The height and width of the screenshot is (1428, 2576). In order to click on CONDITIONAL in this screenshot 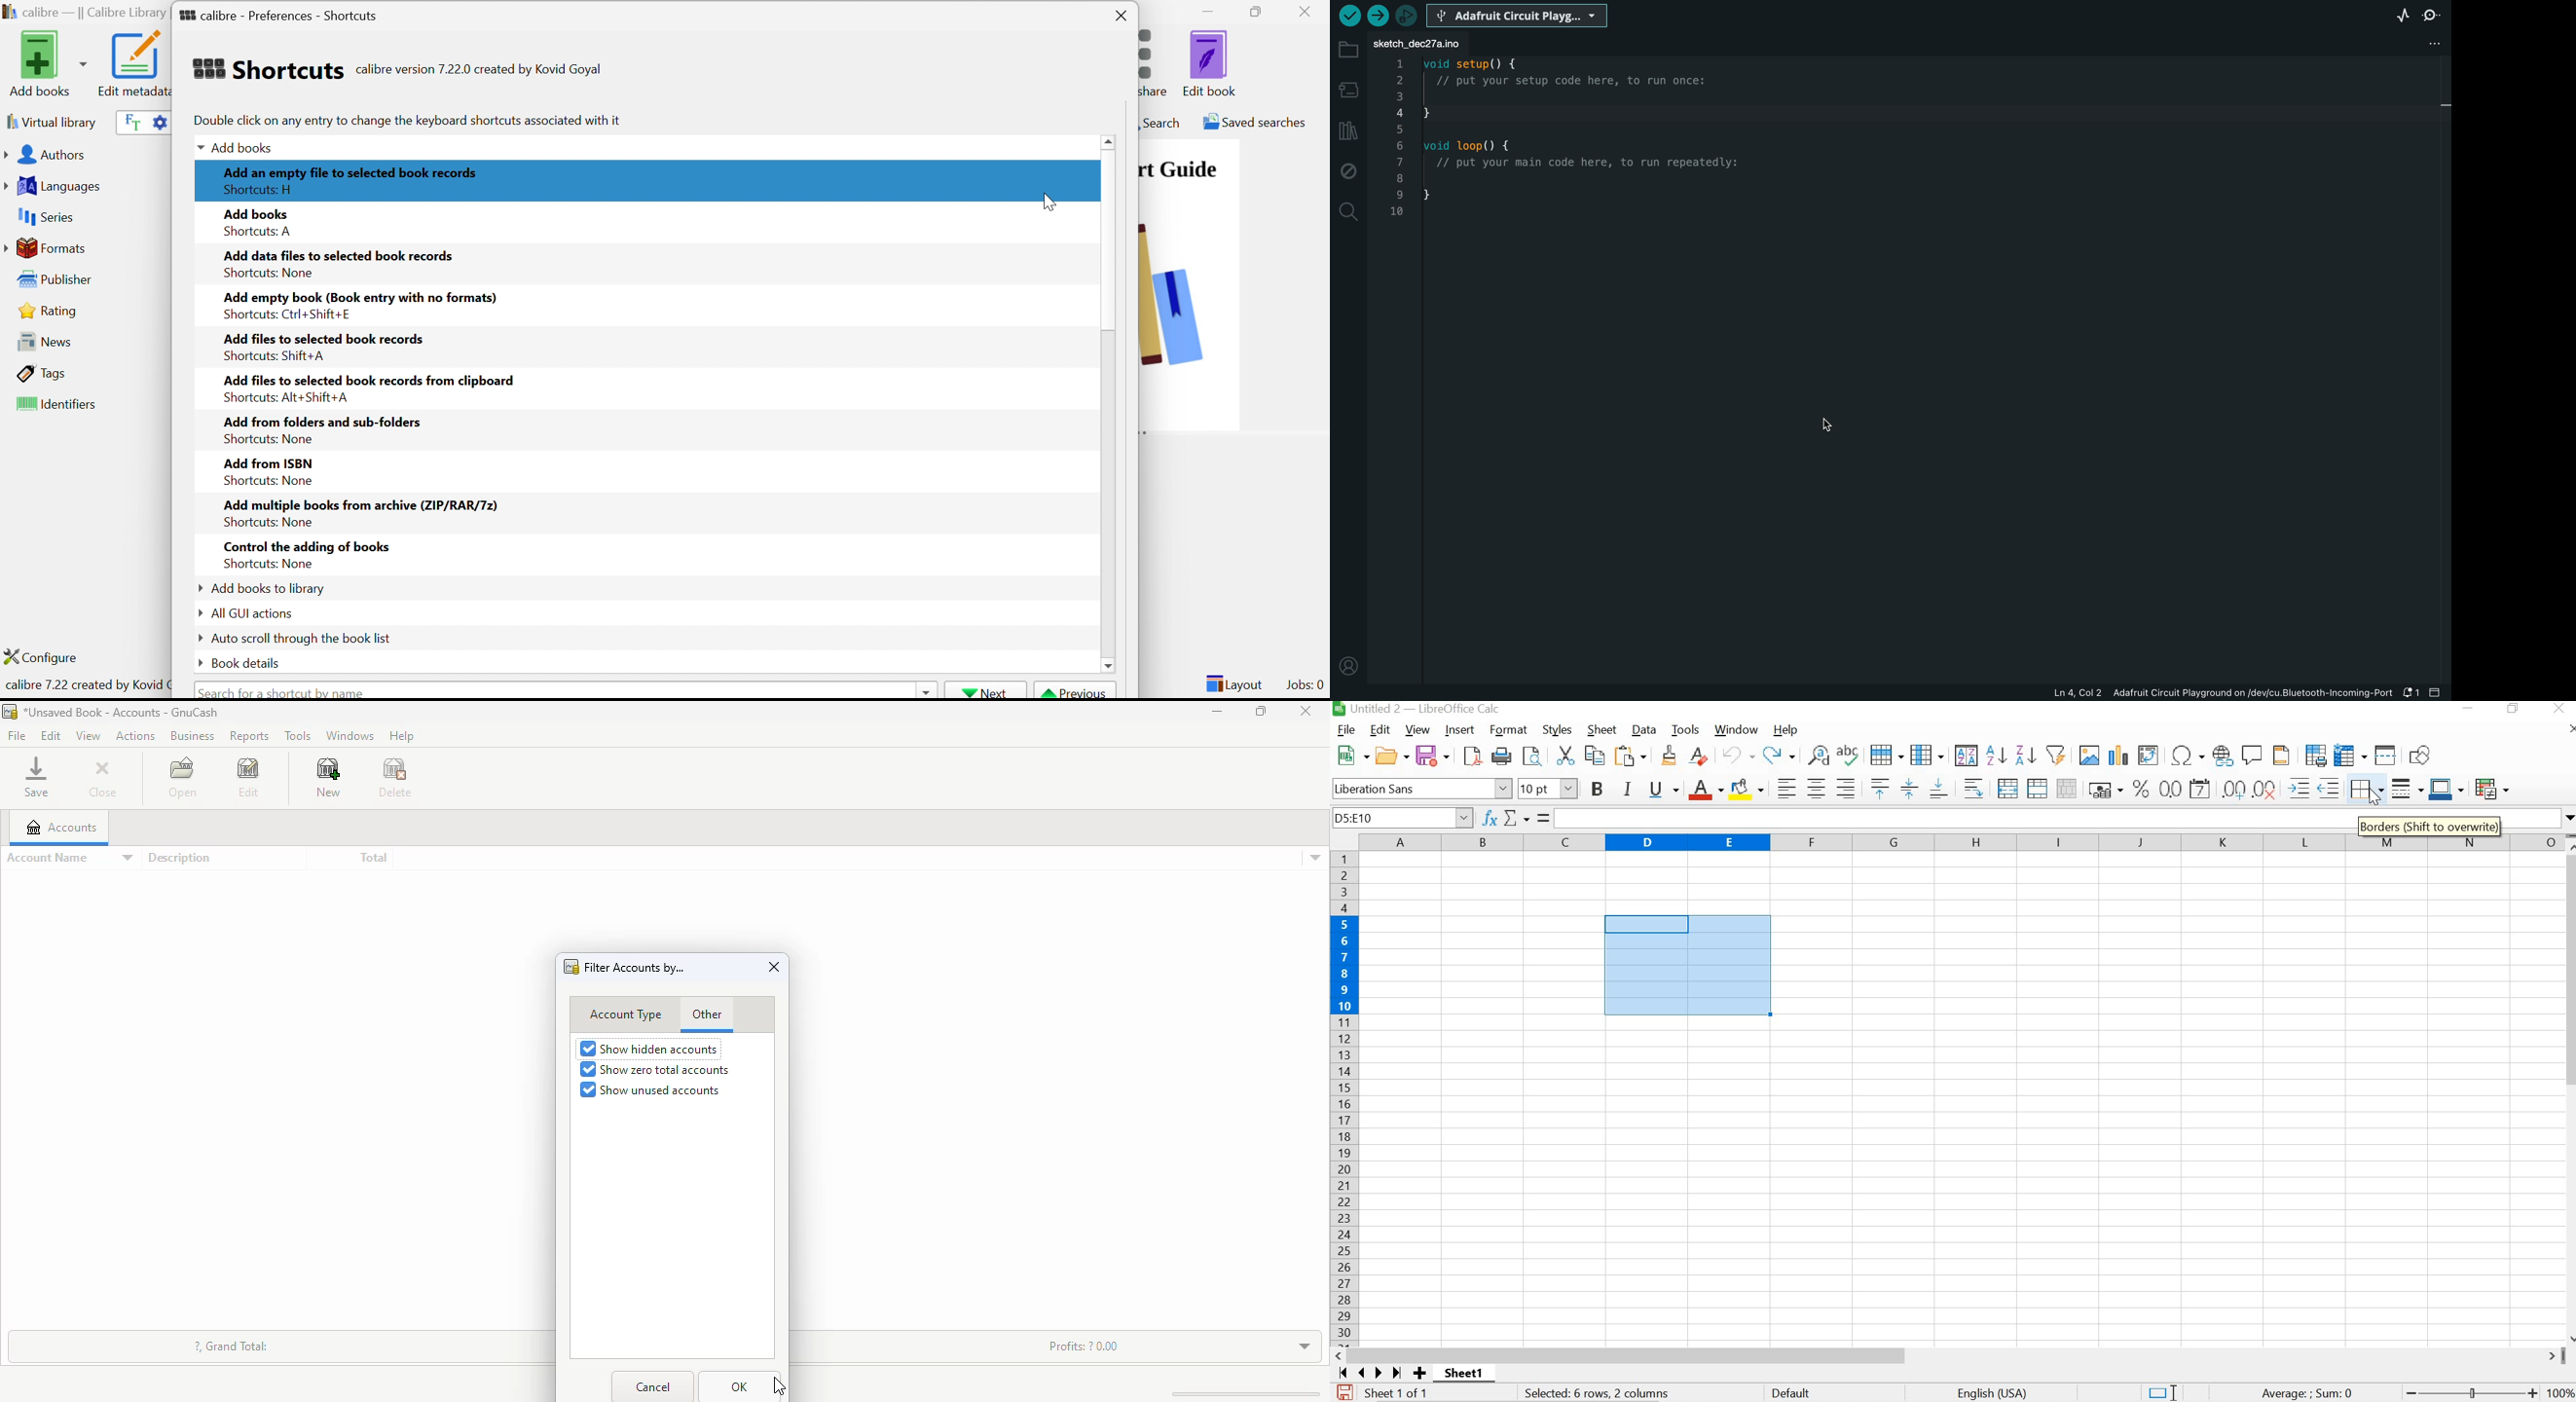, I will do `click(2492, 788)`.